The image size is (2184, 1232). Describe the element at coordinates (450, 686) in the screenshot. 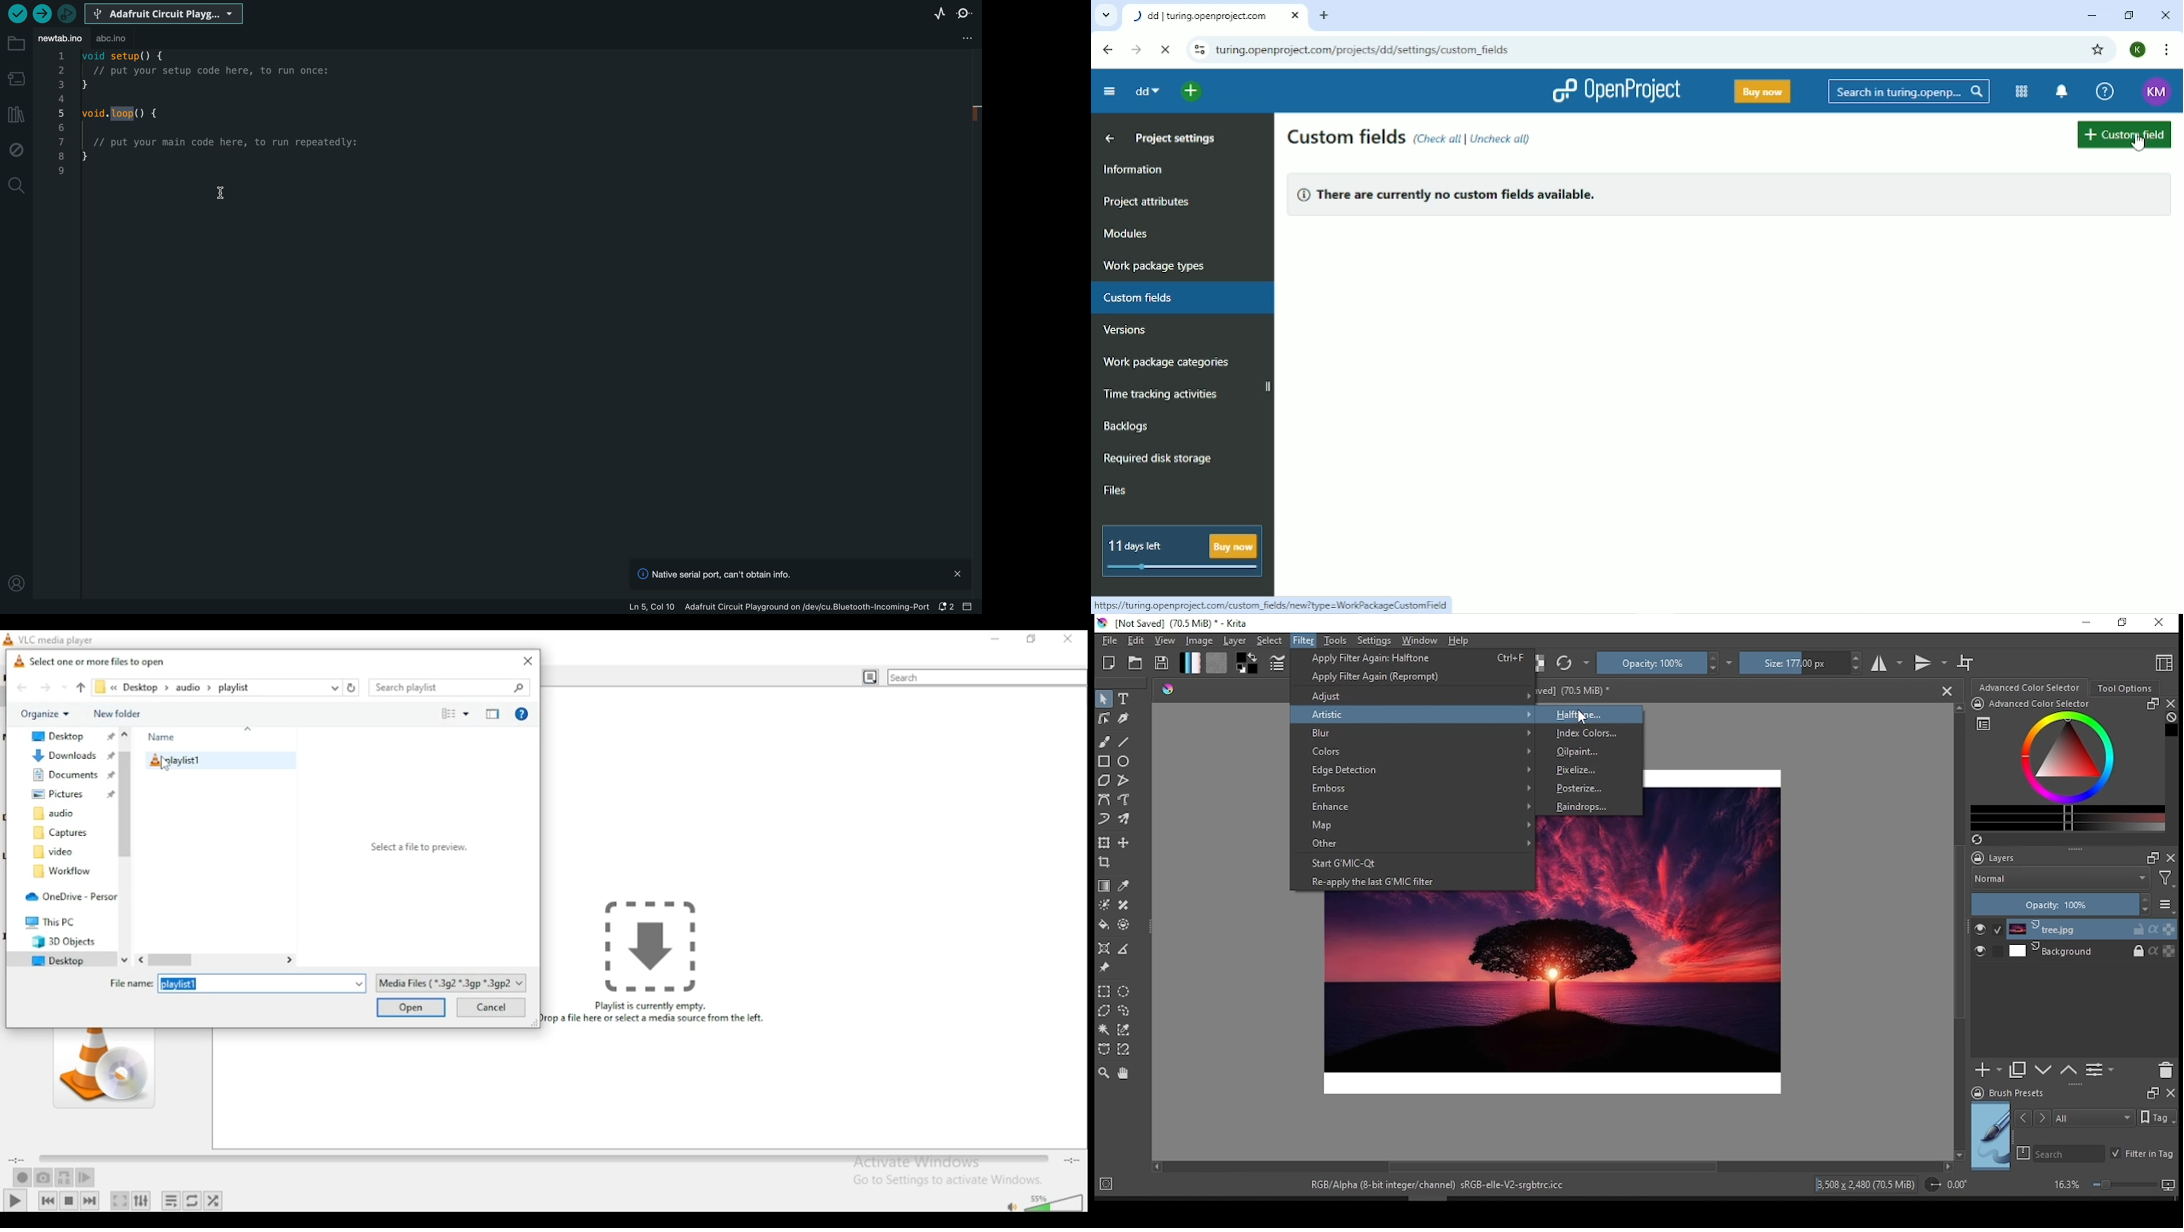

I see `search bar` at that location.